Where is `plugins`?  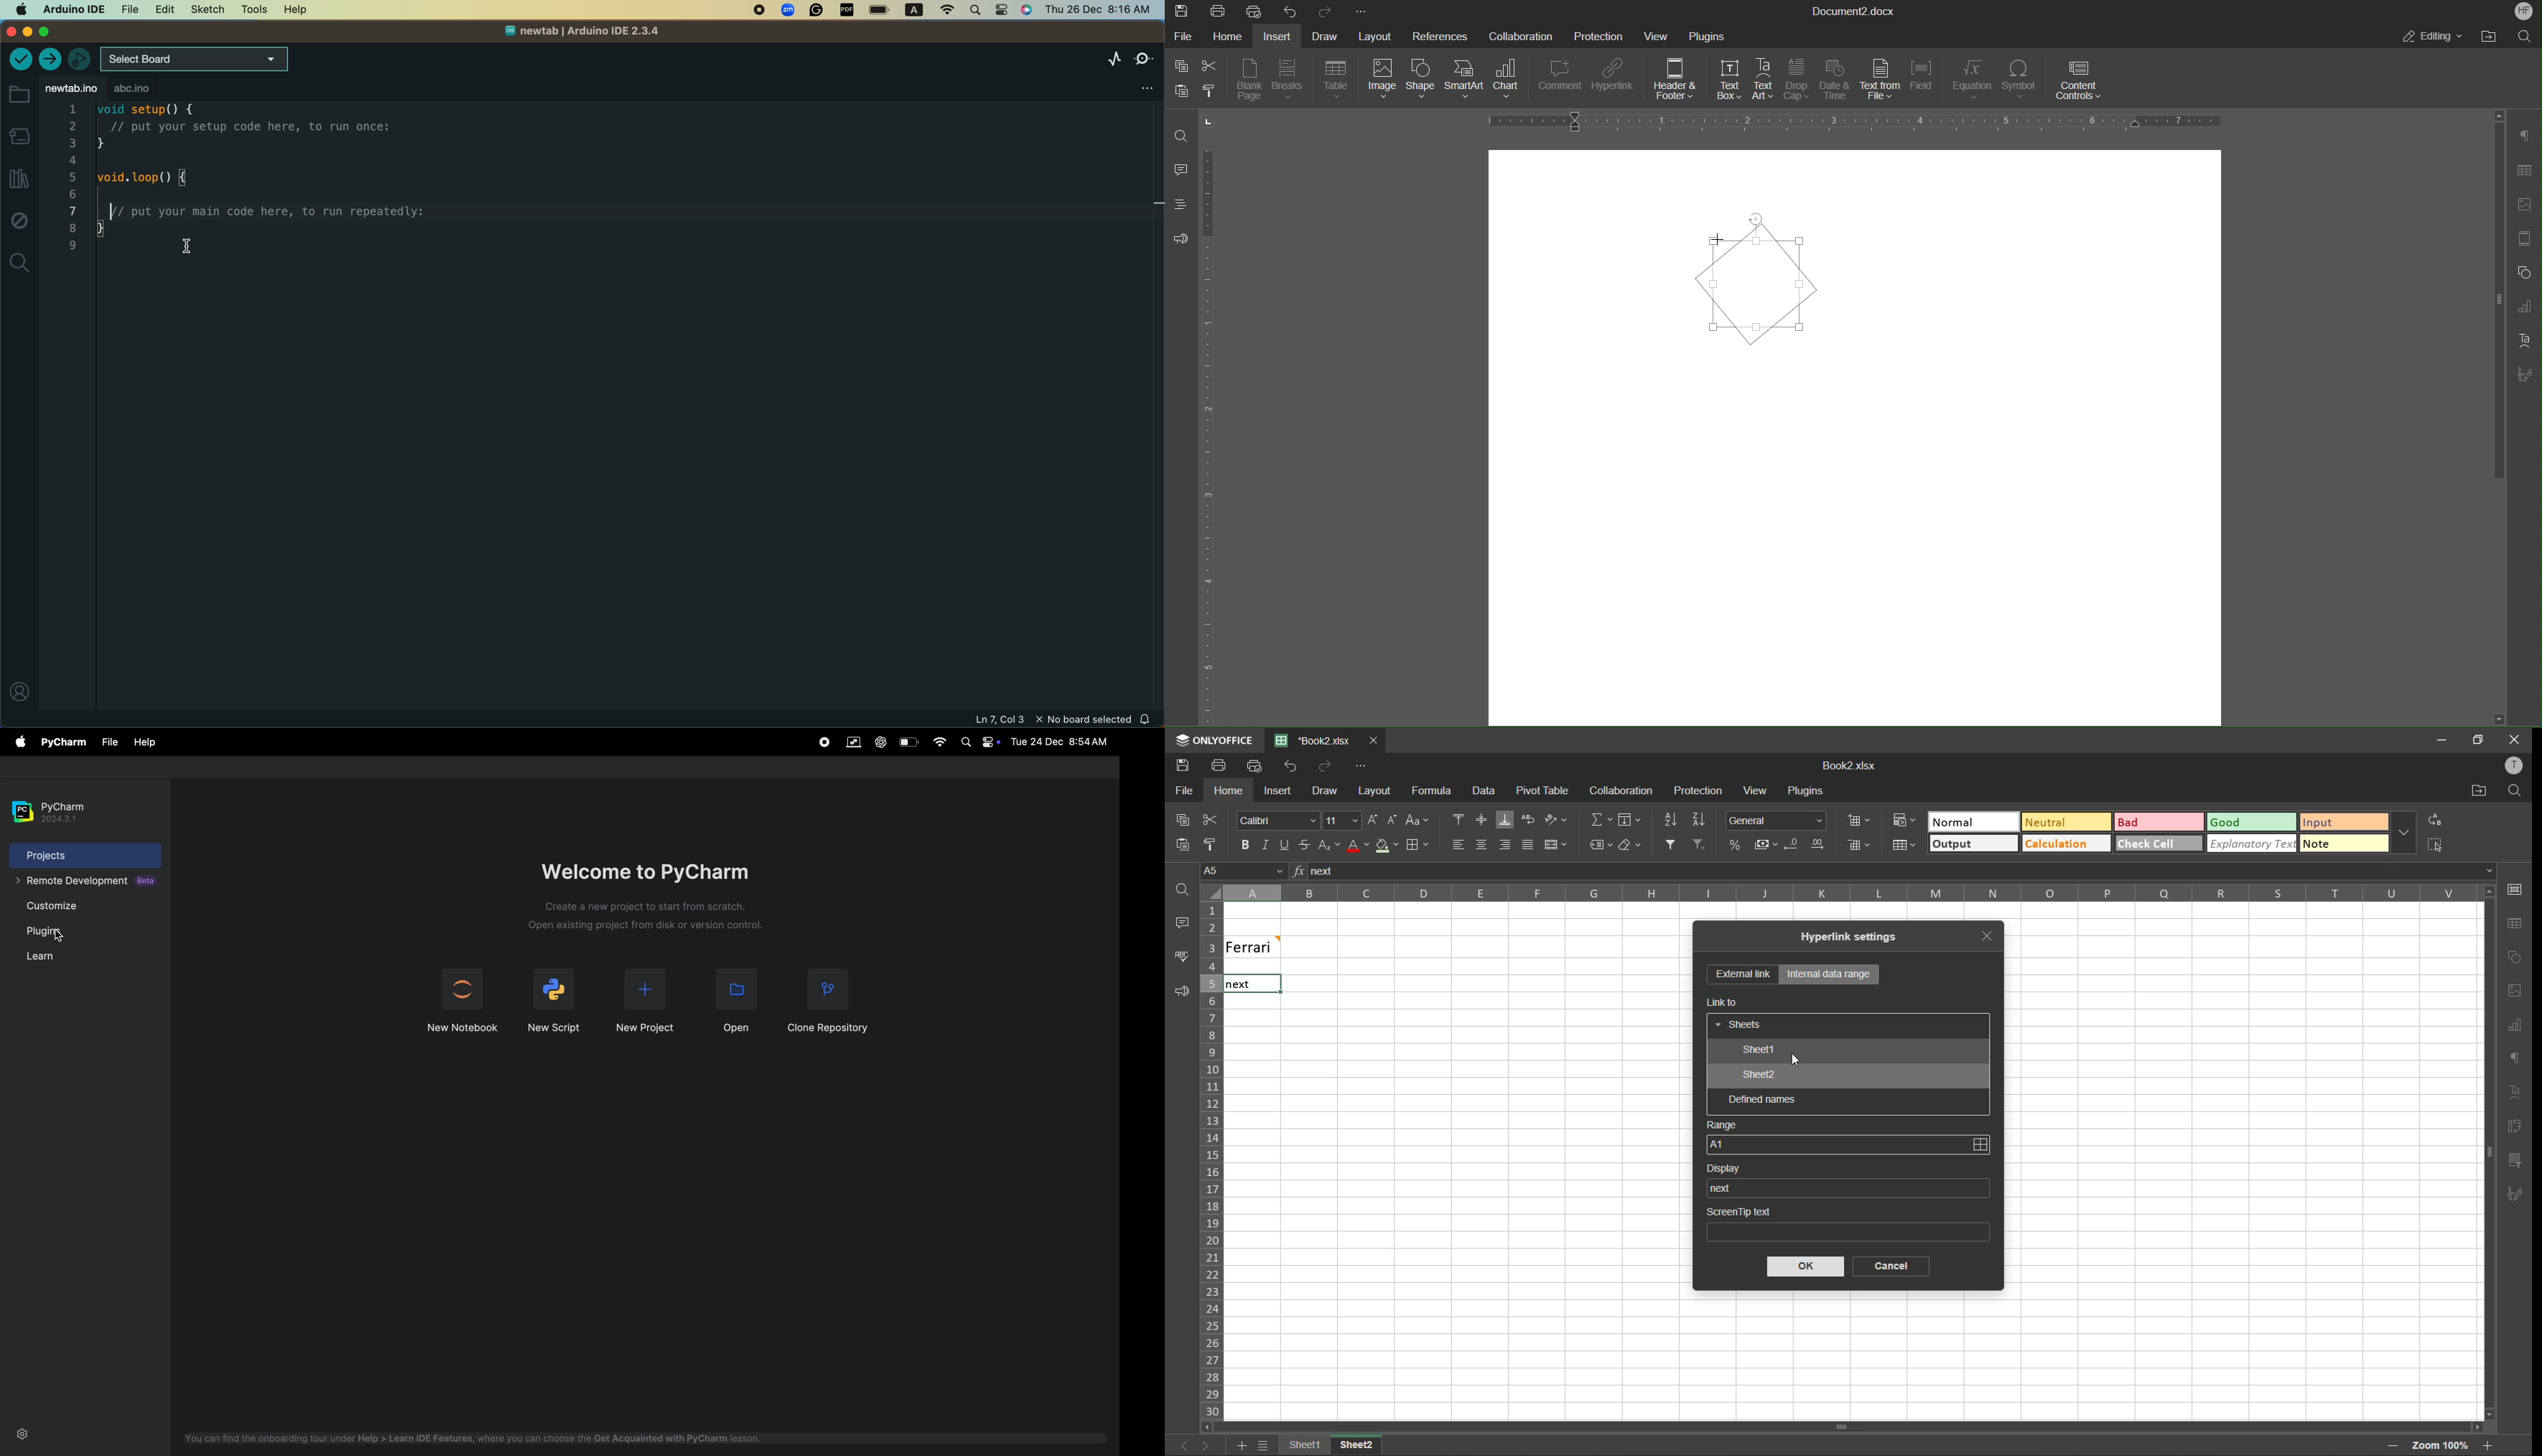 plugins is located at coordinates (1807, 793).